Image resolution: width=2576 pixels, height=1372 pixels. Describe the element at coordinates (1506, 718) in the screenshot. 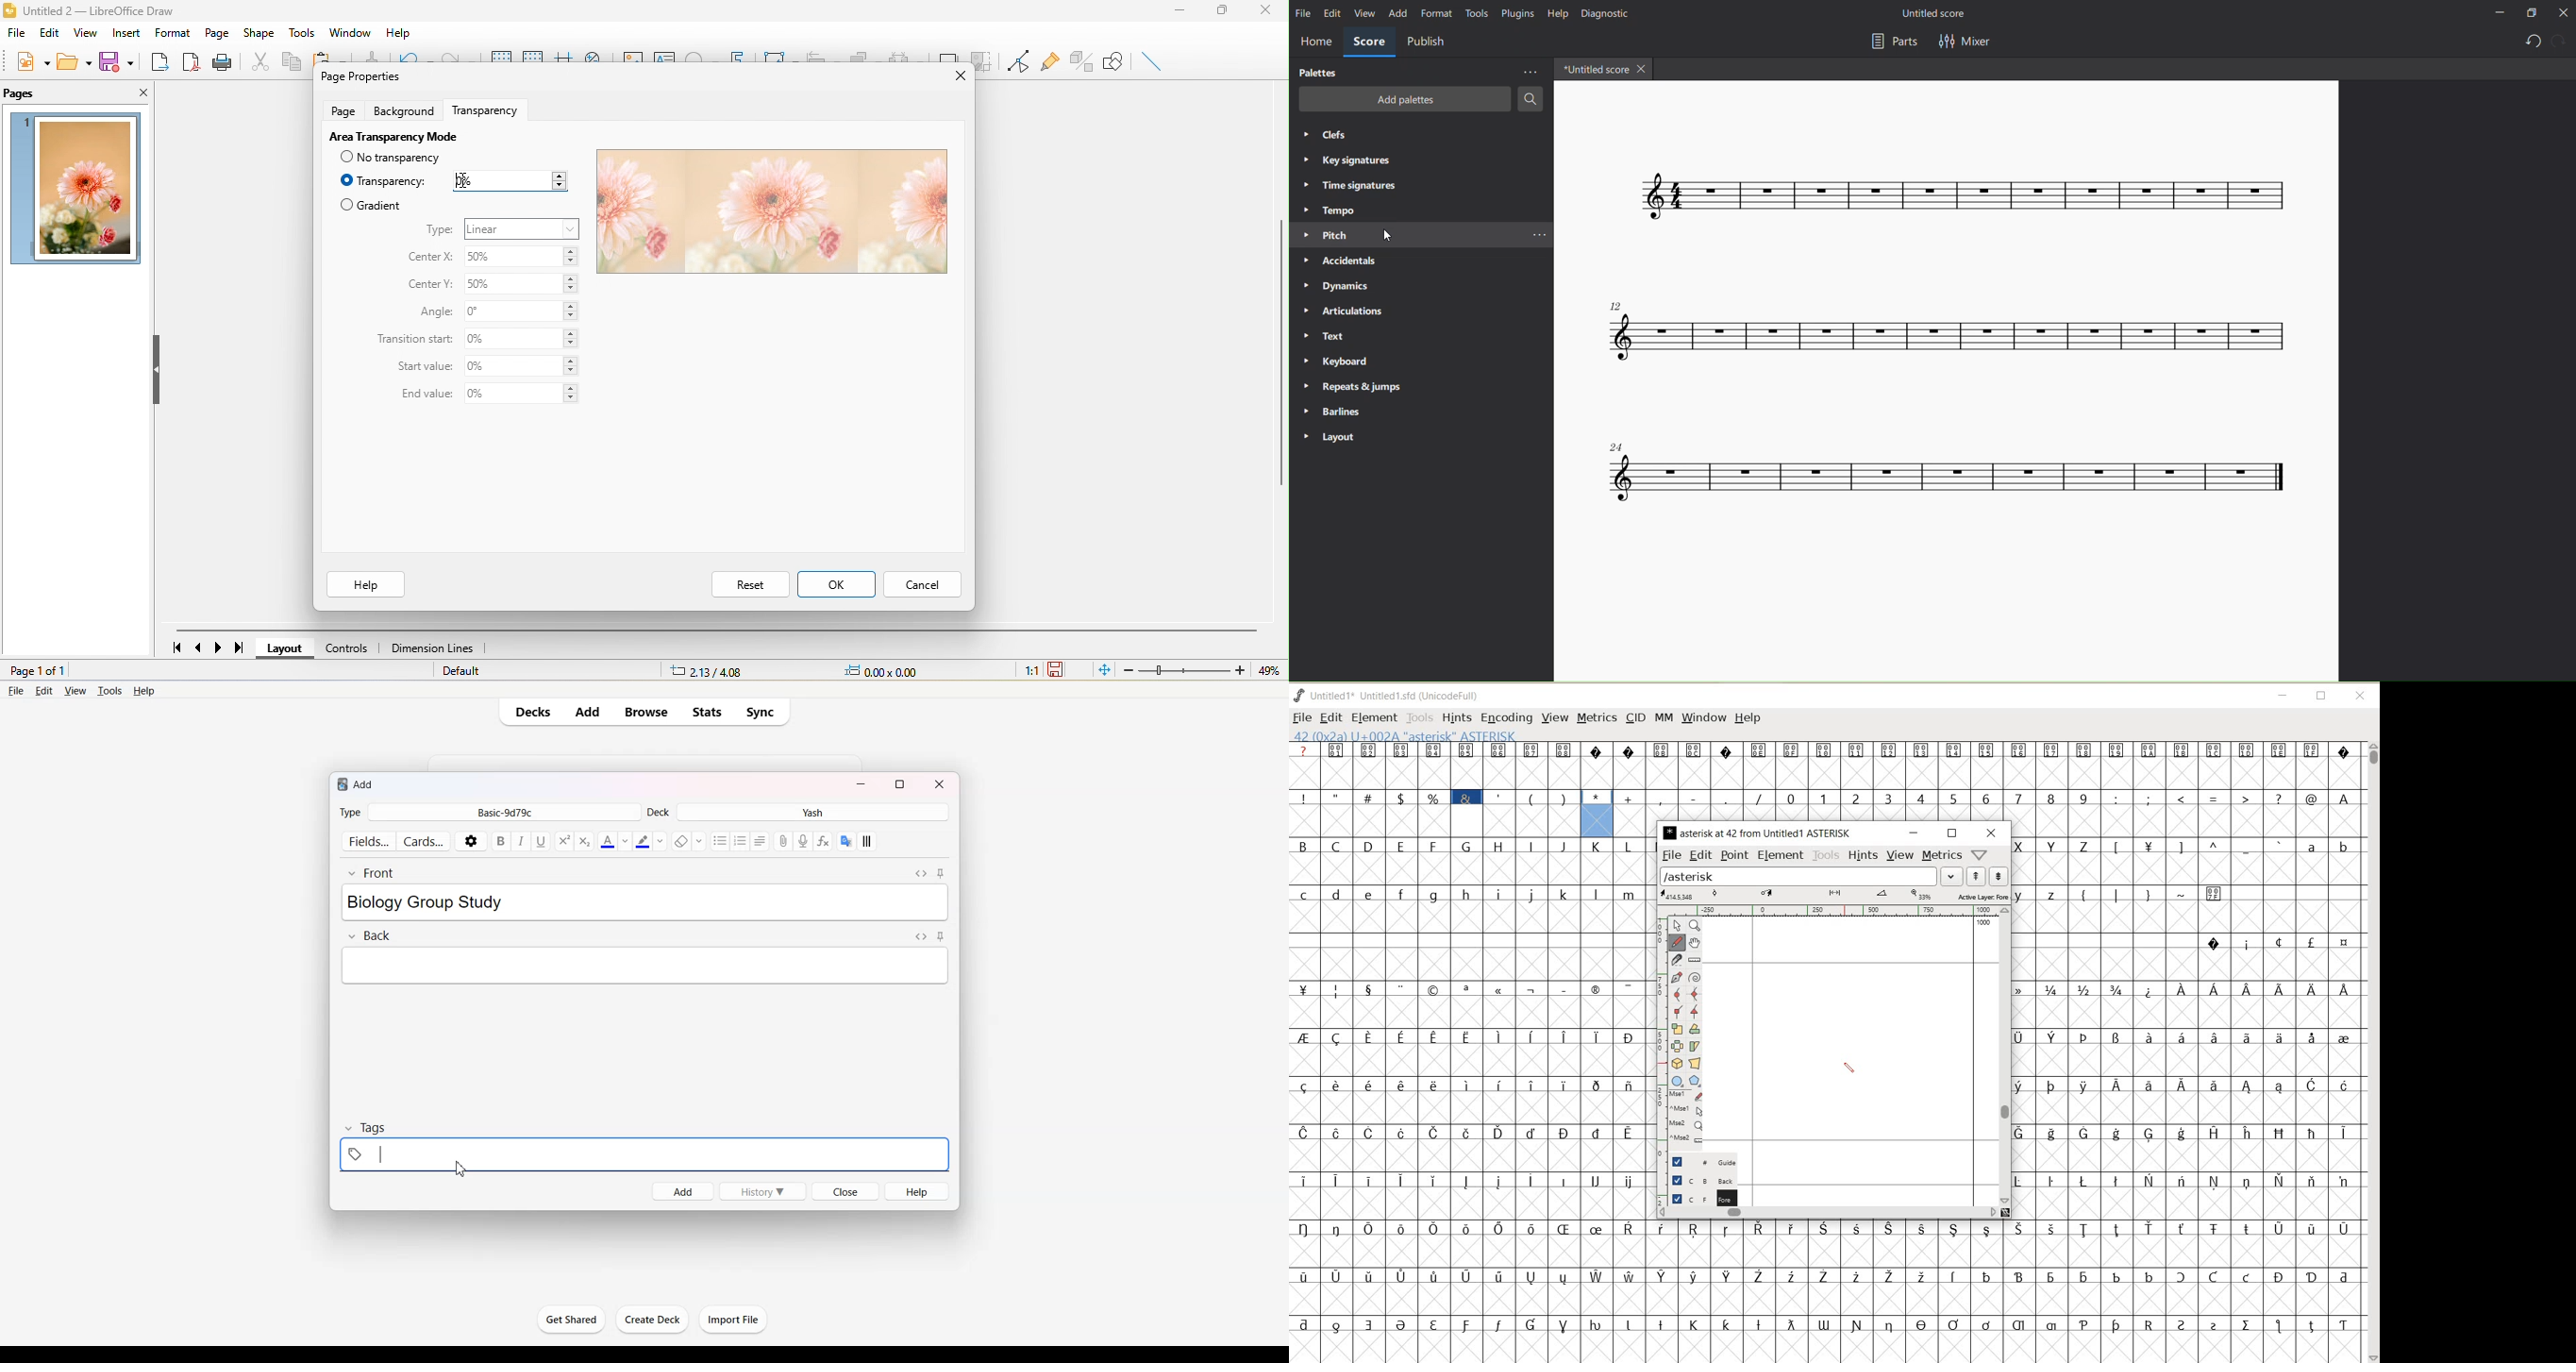

I see `ENCODING` at that location.